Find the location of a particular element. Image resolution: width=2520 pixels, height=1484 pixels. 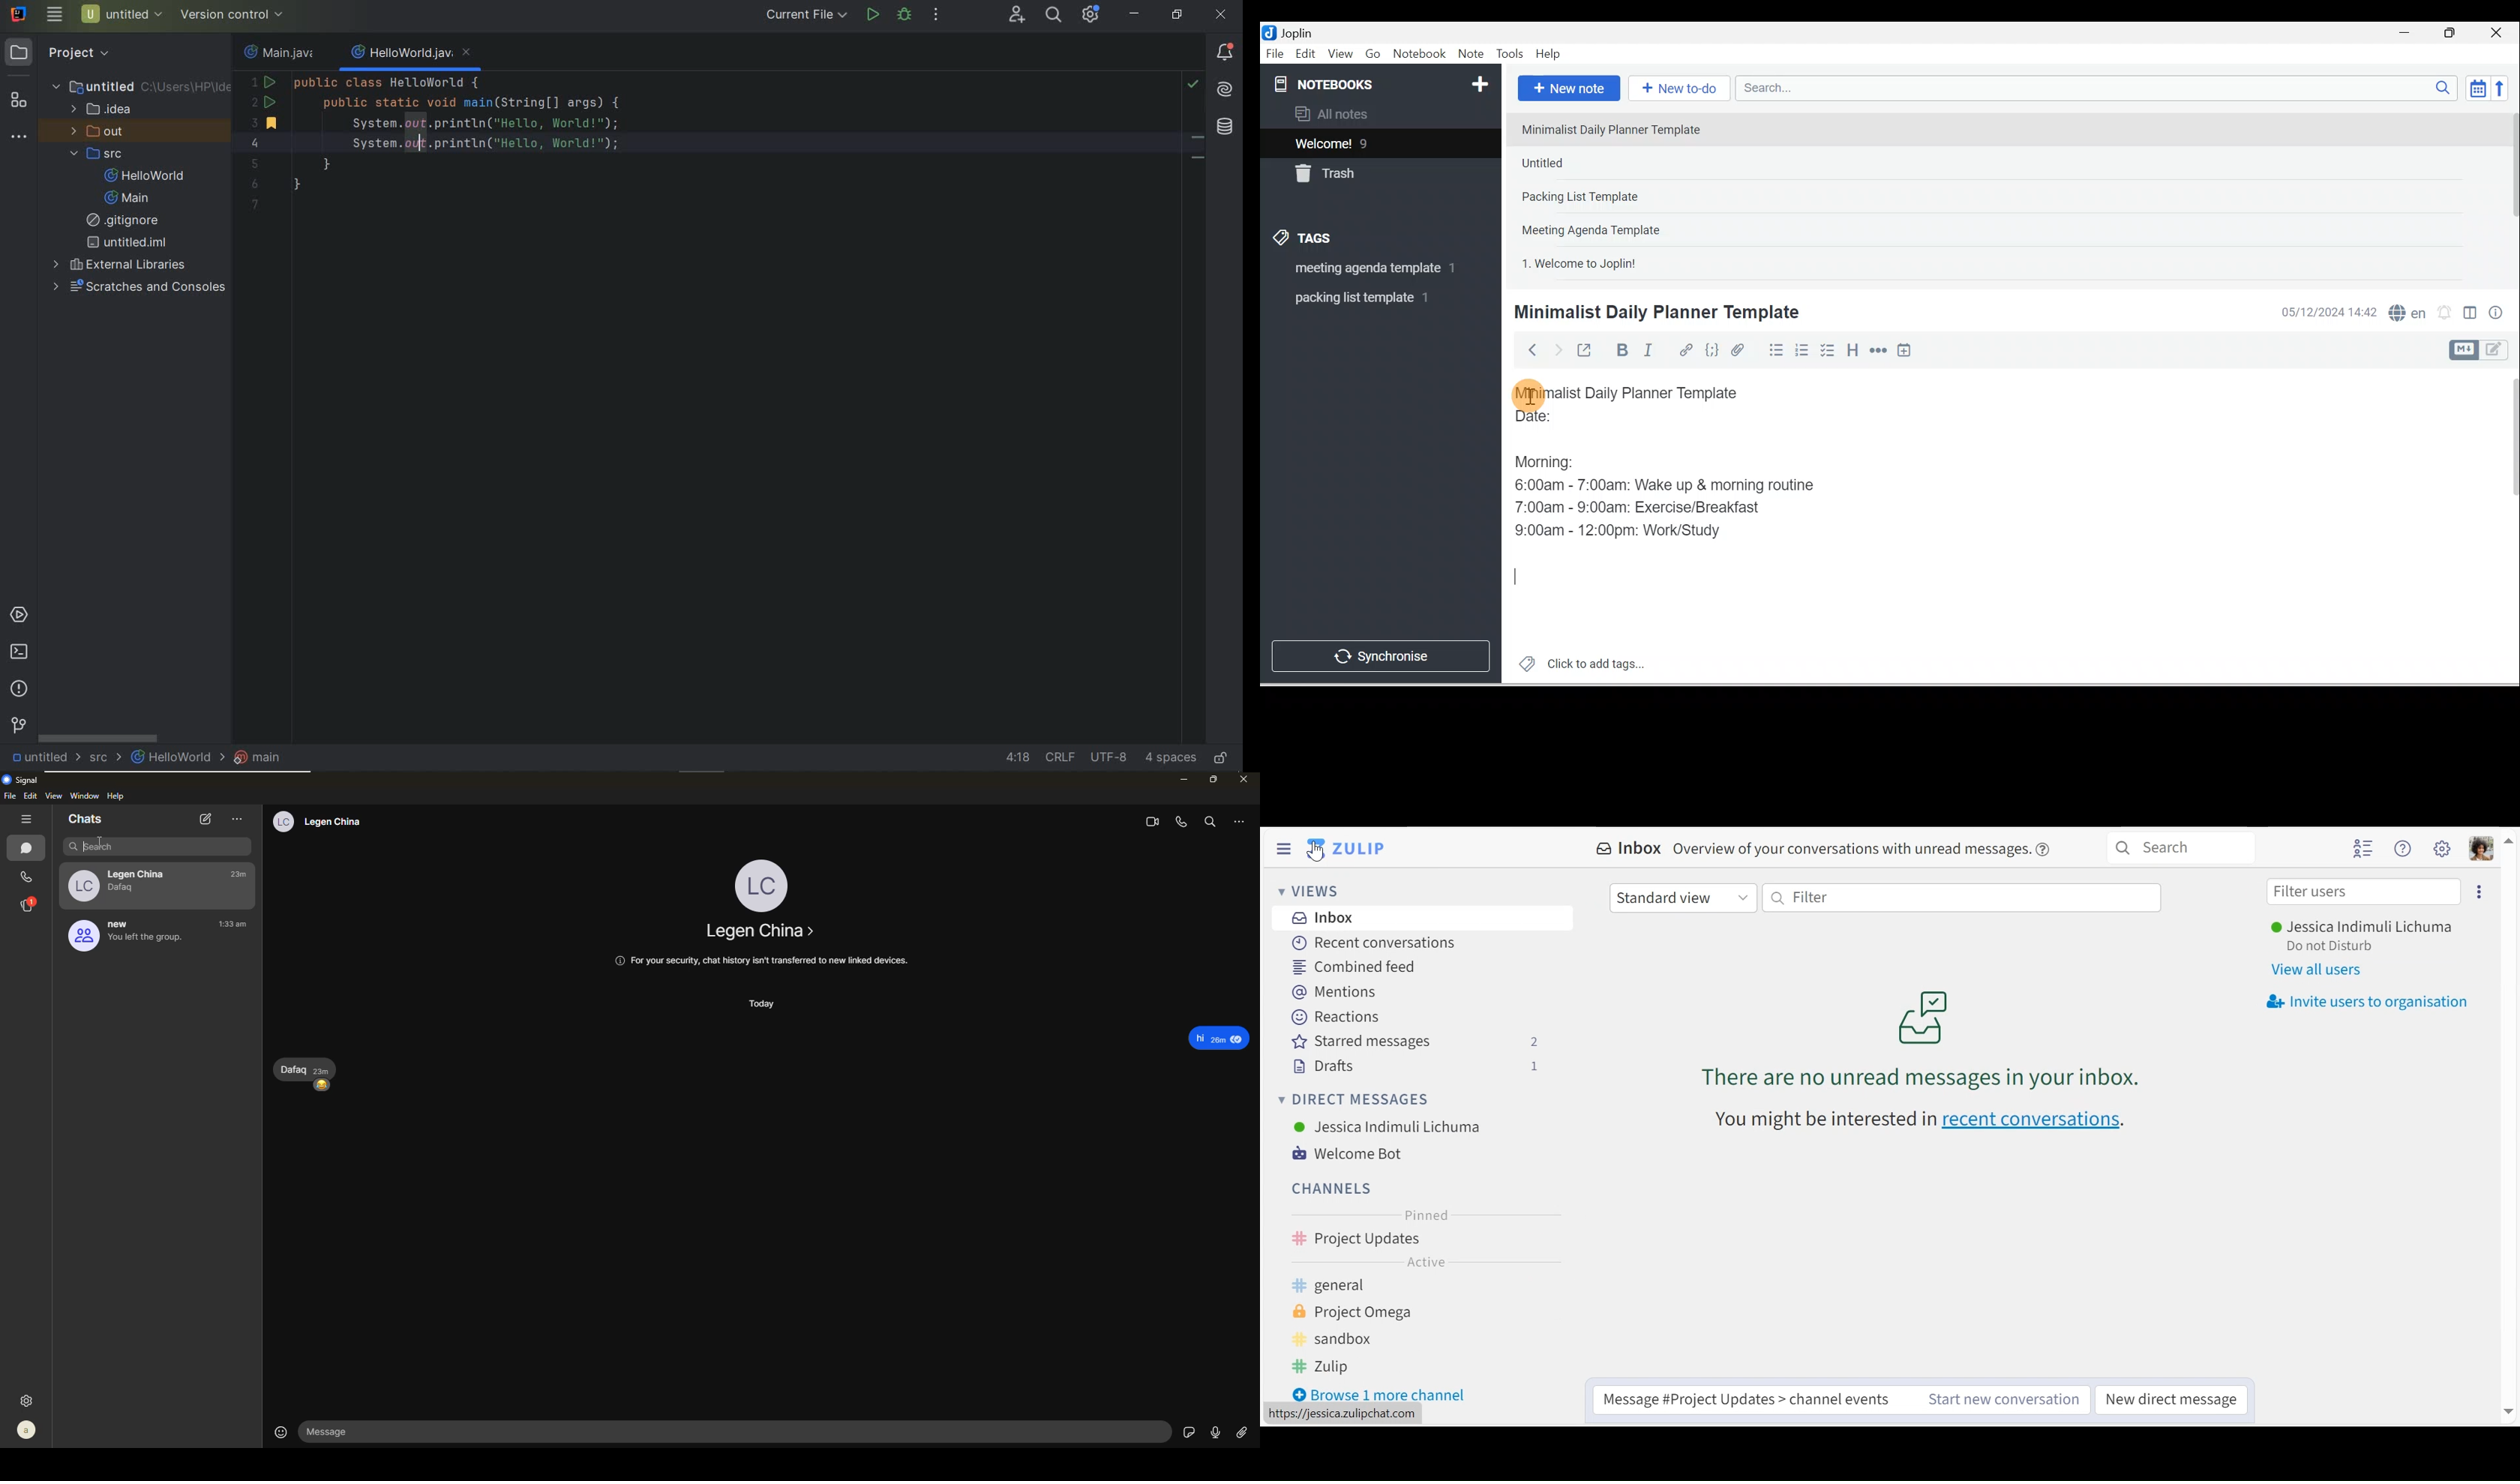

Note 1 is located at coordinates (1620, 129).